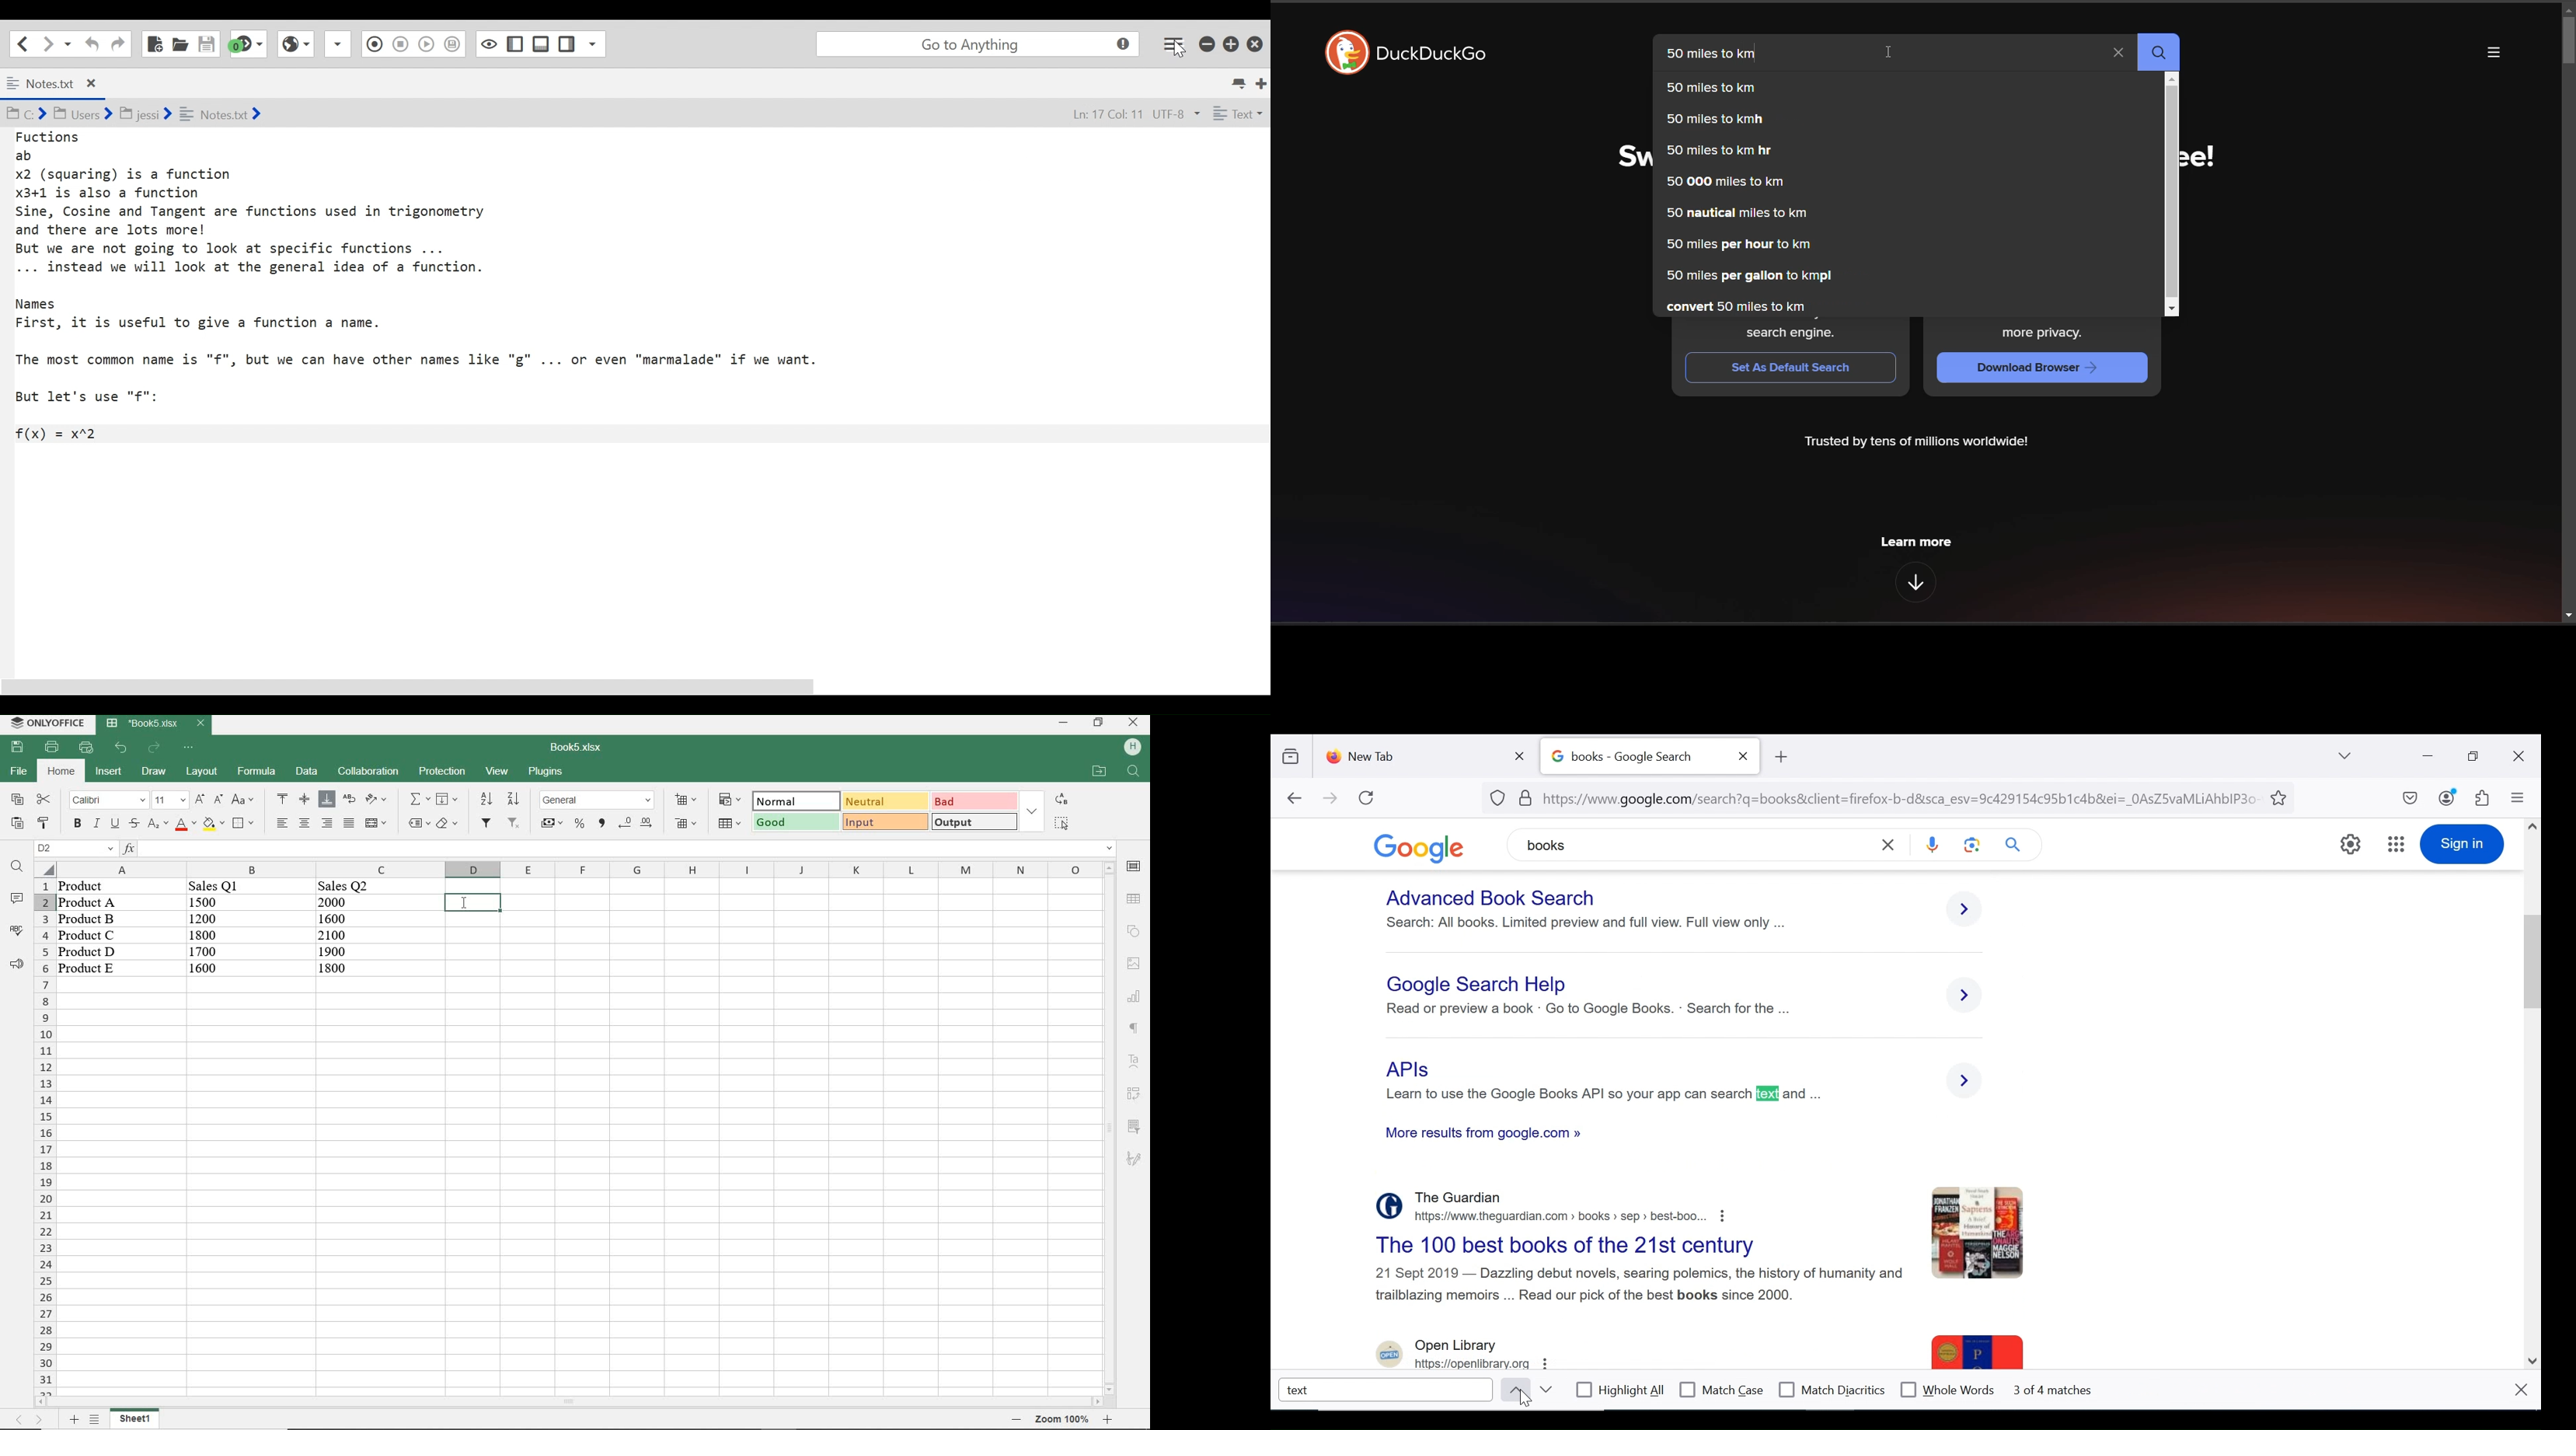  What do you see at coordinates (972, 801) in the screenshot?
I see `bad` at bounding box center [972, 801].